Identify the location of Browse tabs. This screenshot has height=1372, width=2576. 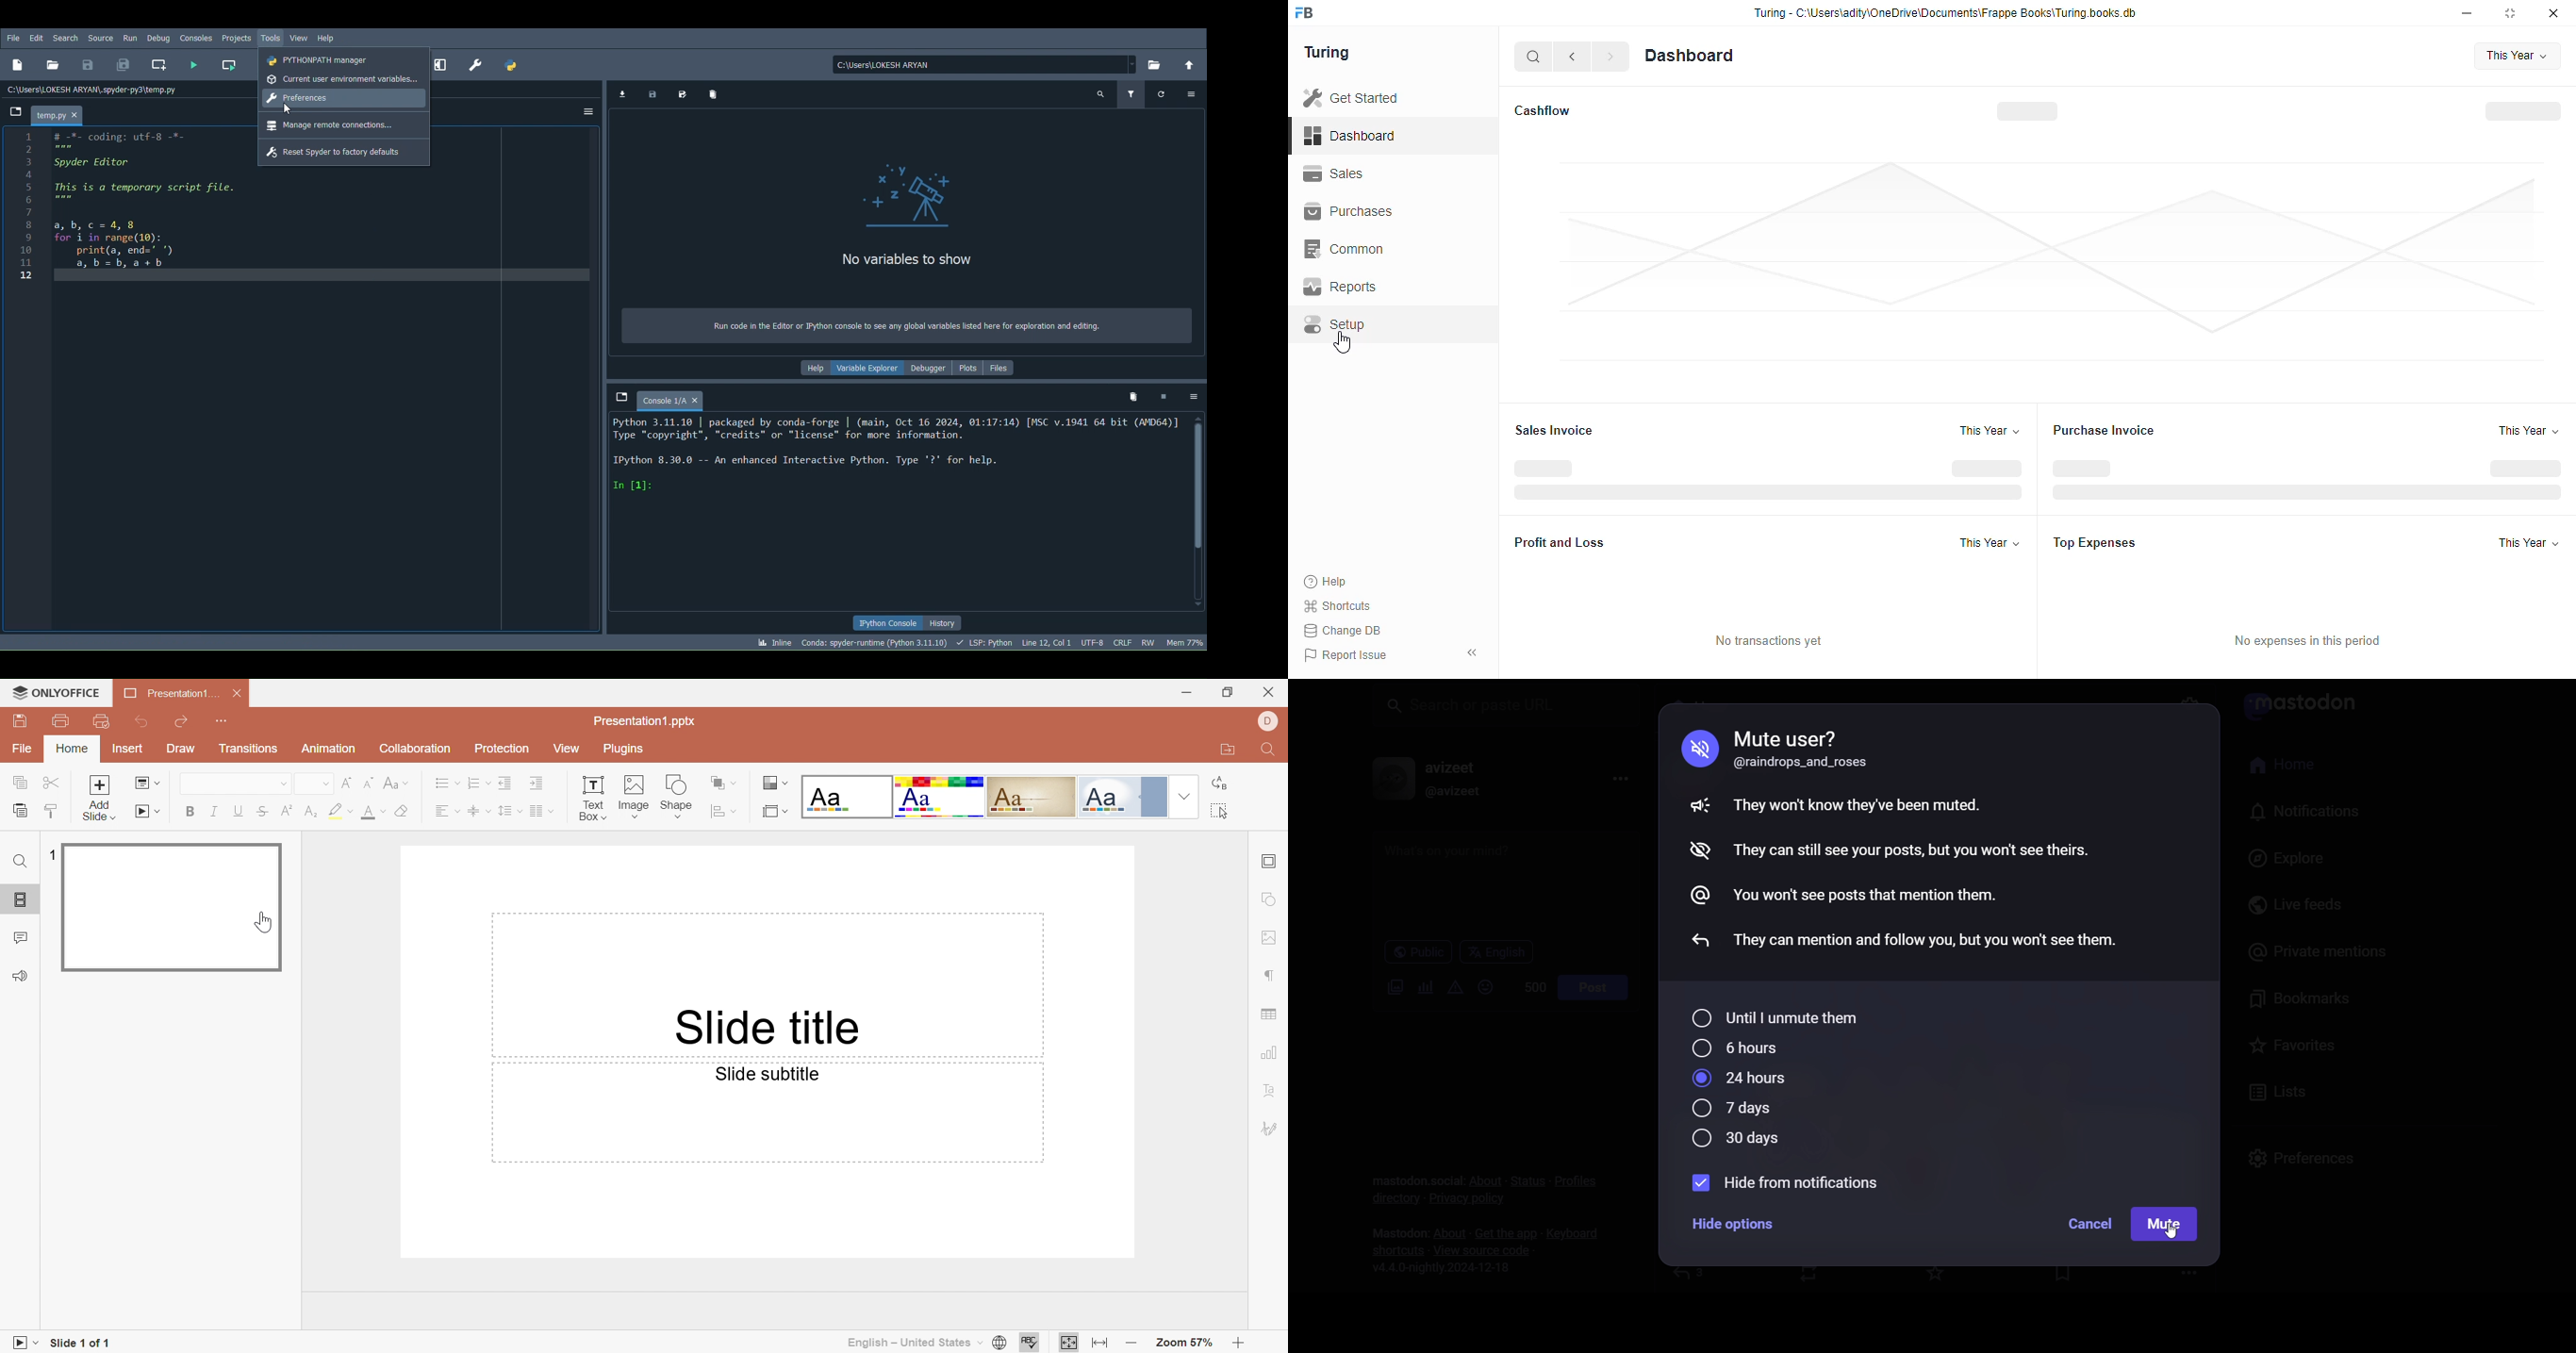
(13, 114).